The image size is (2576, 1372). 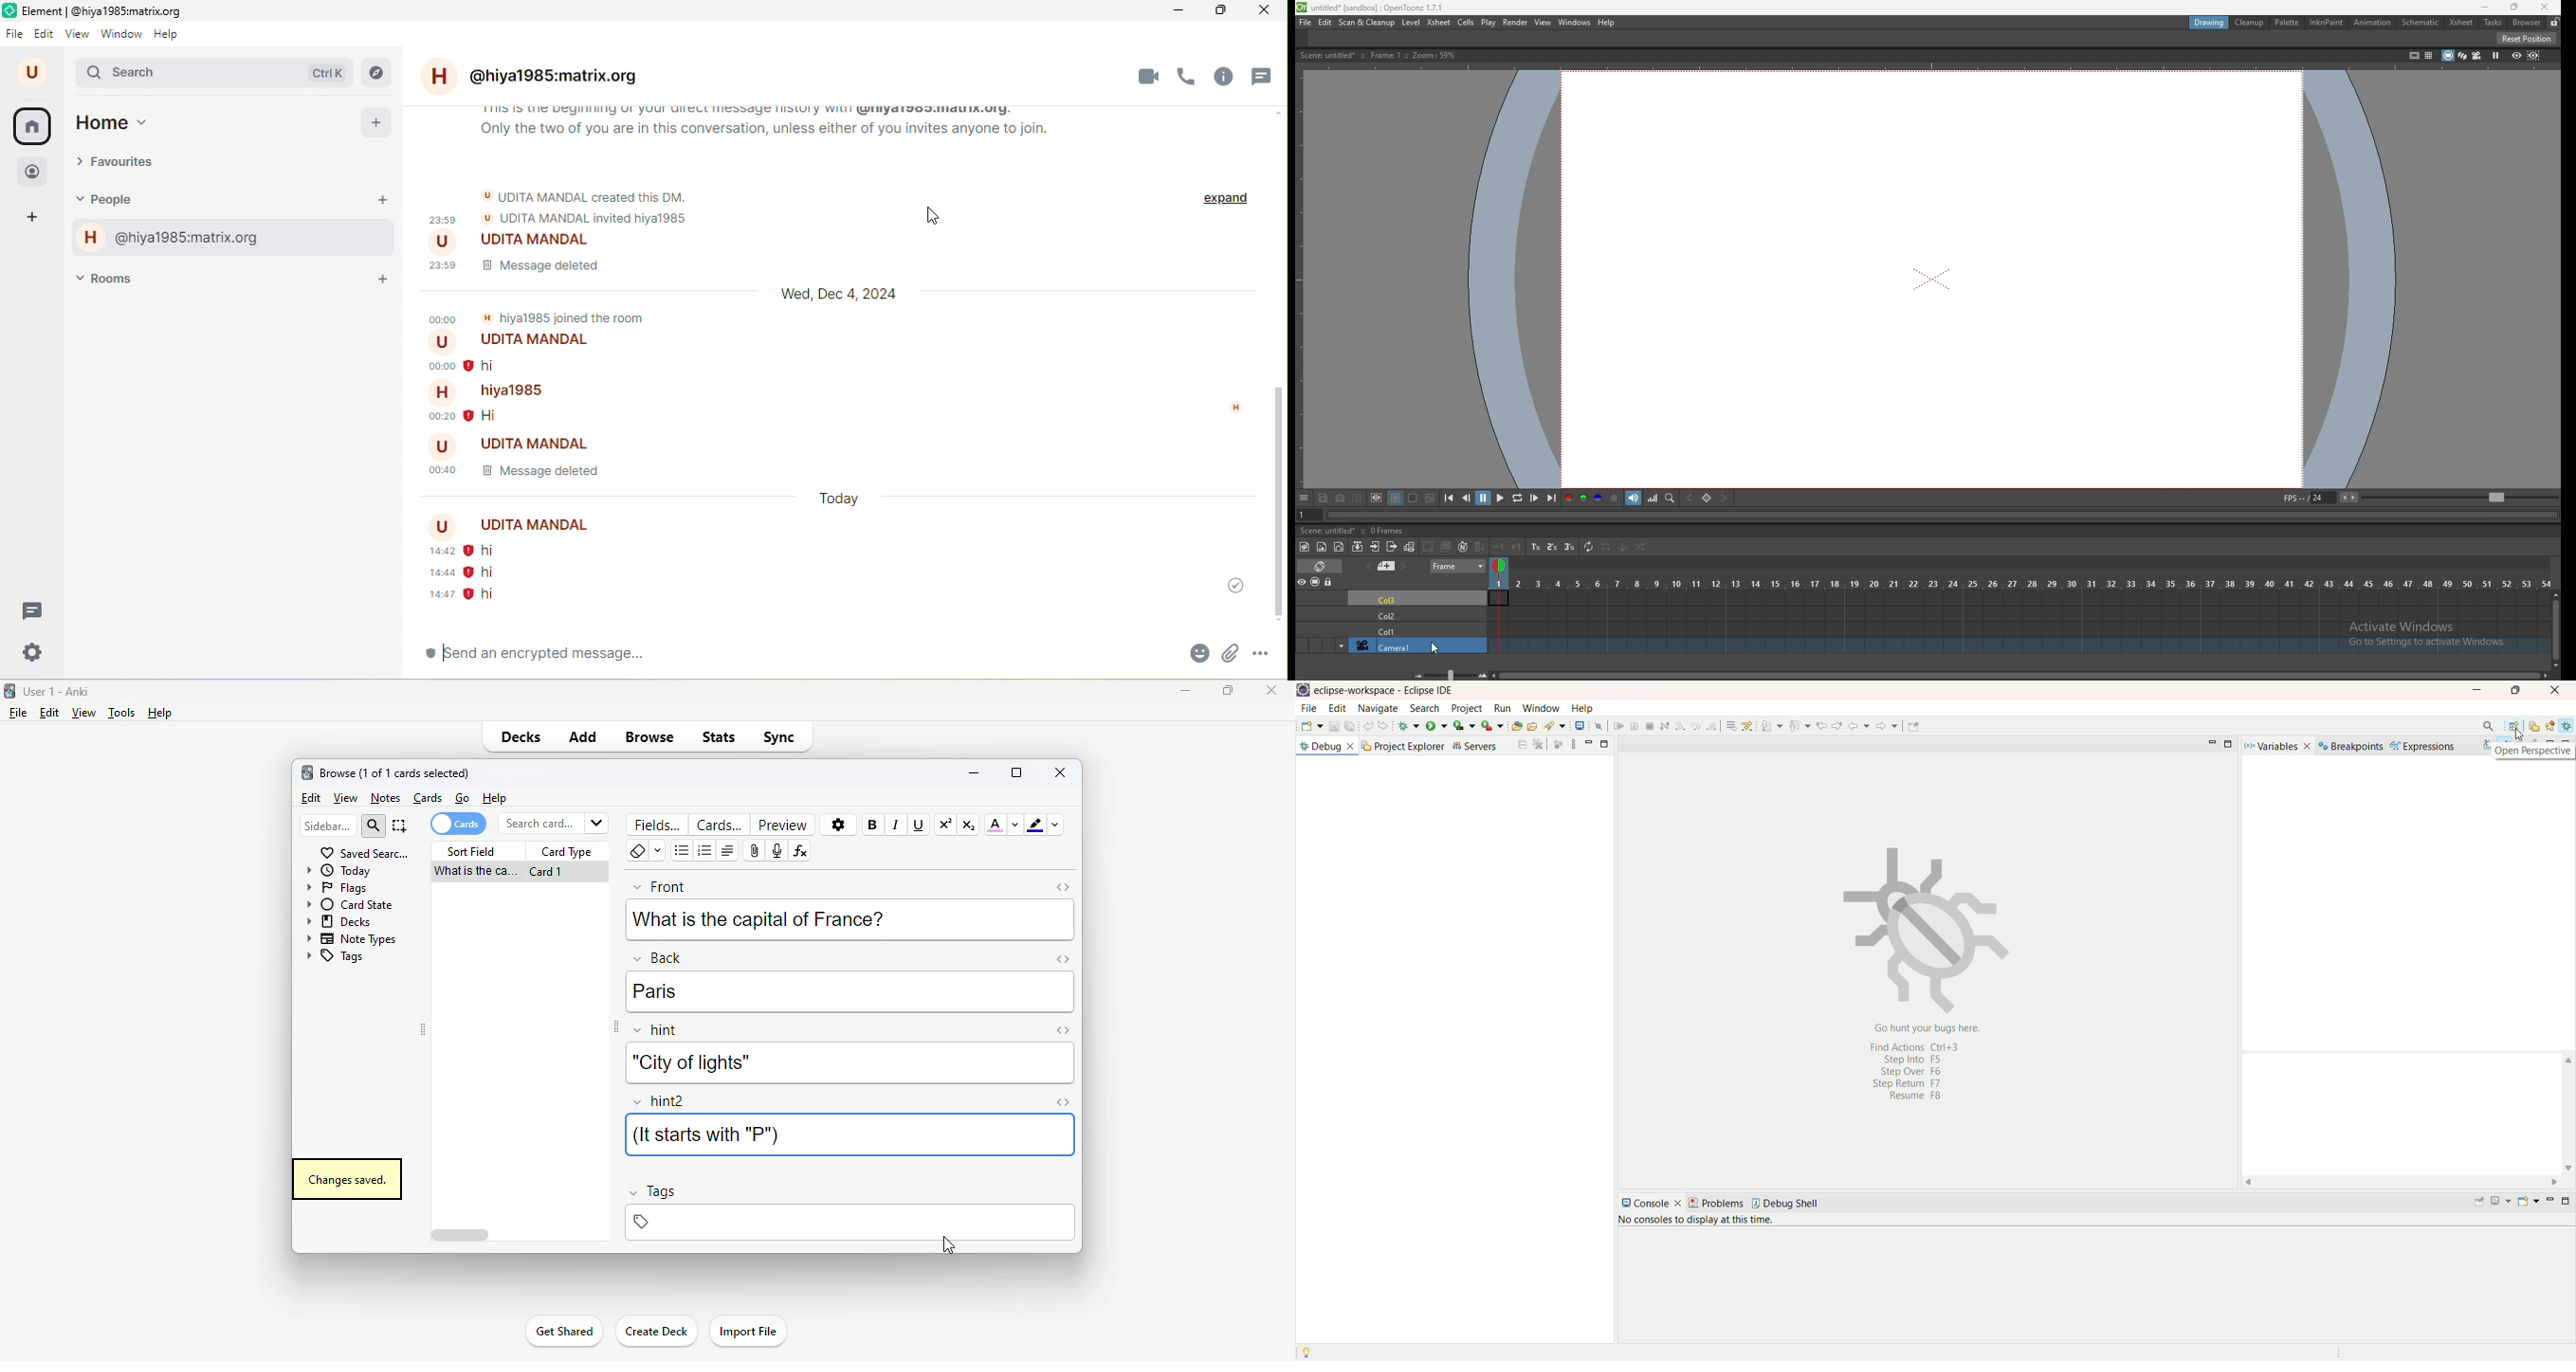 What do you see at coordinates (57, 691) in the screenshot?
I see `title` at bounding box center [57, 691].